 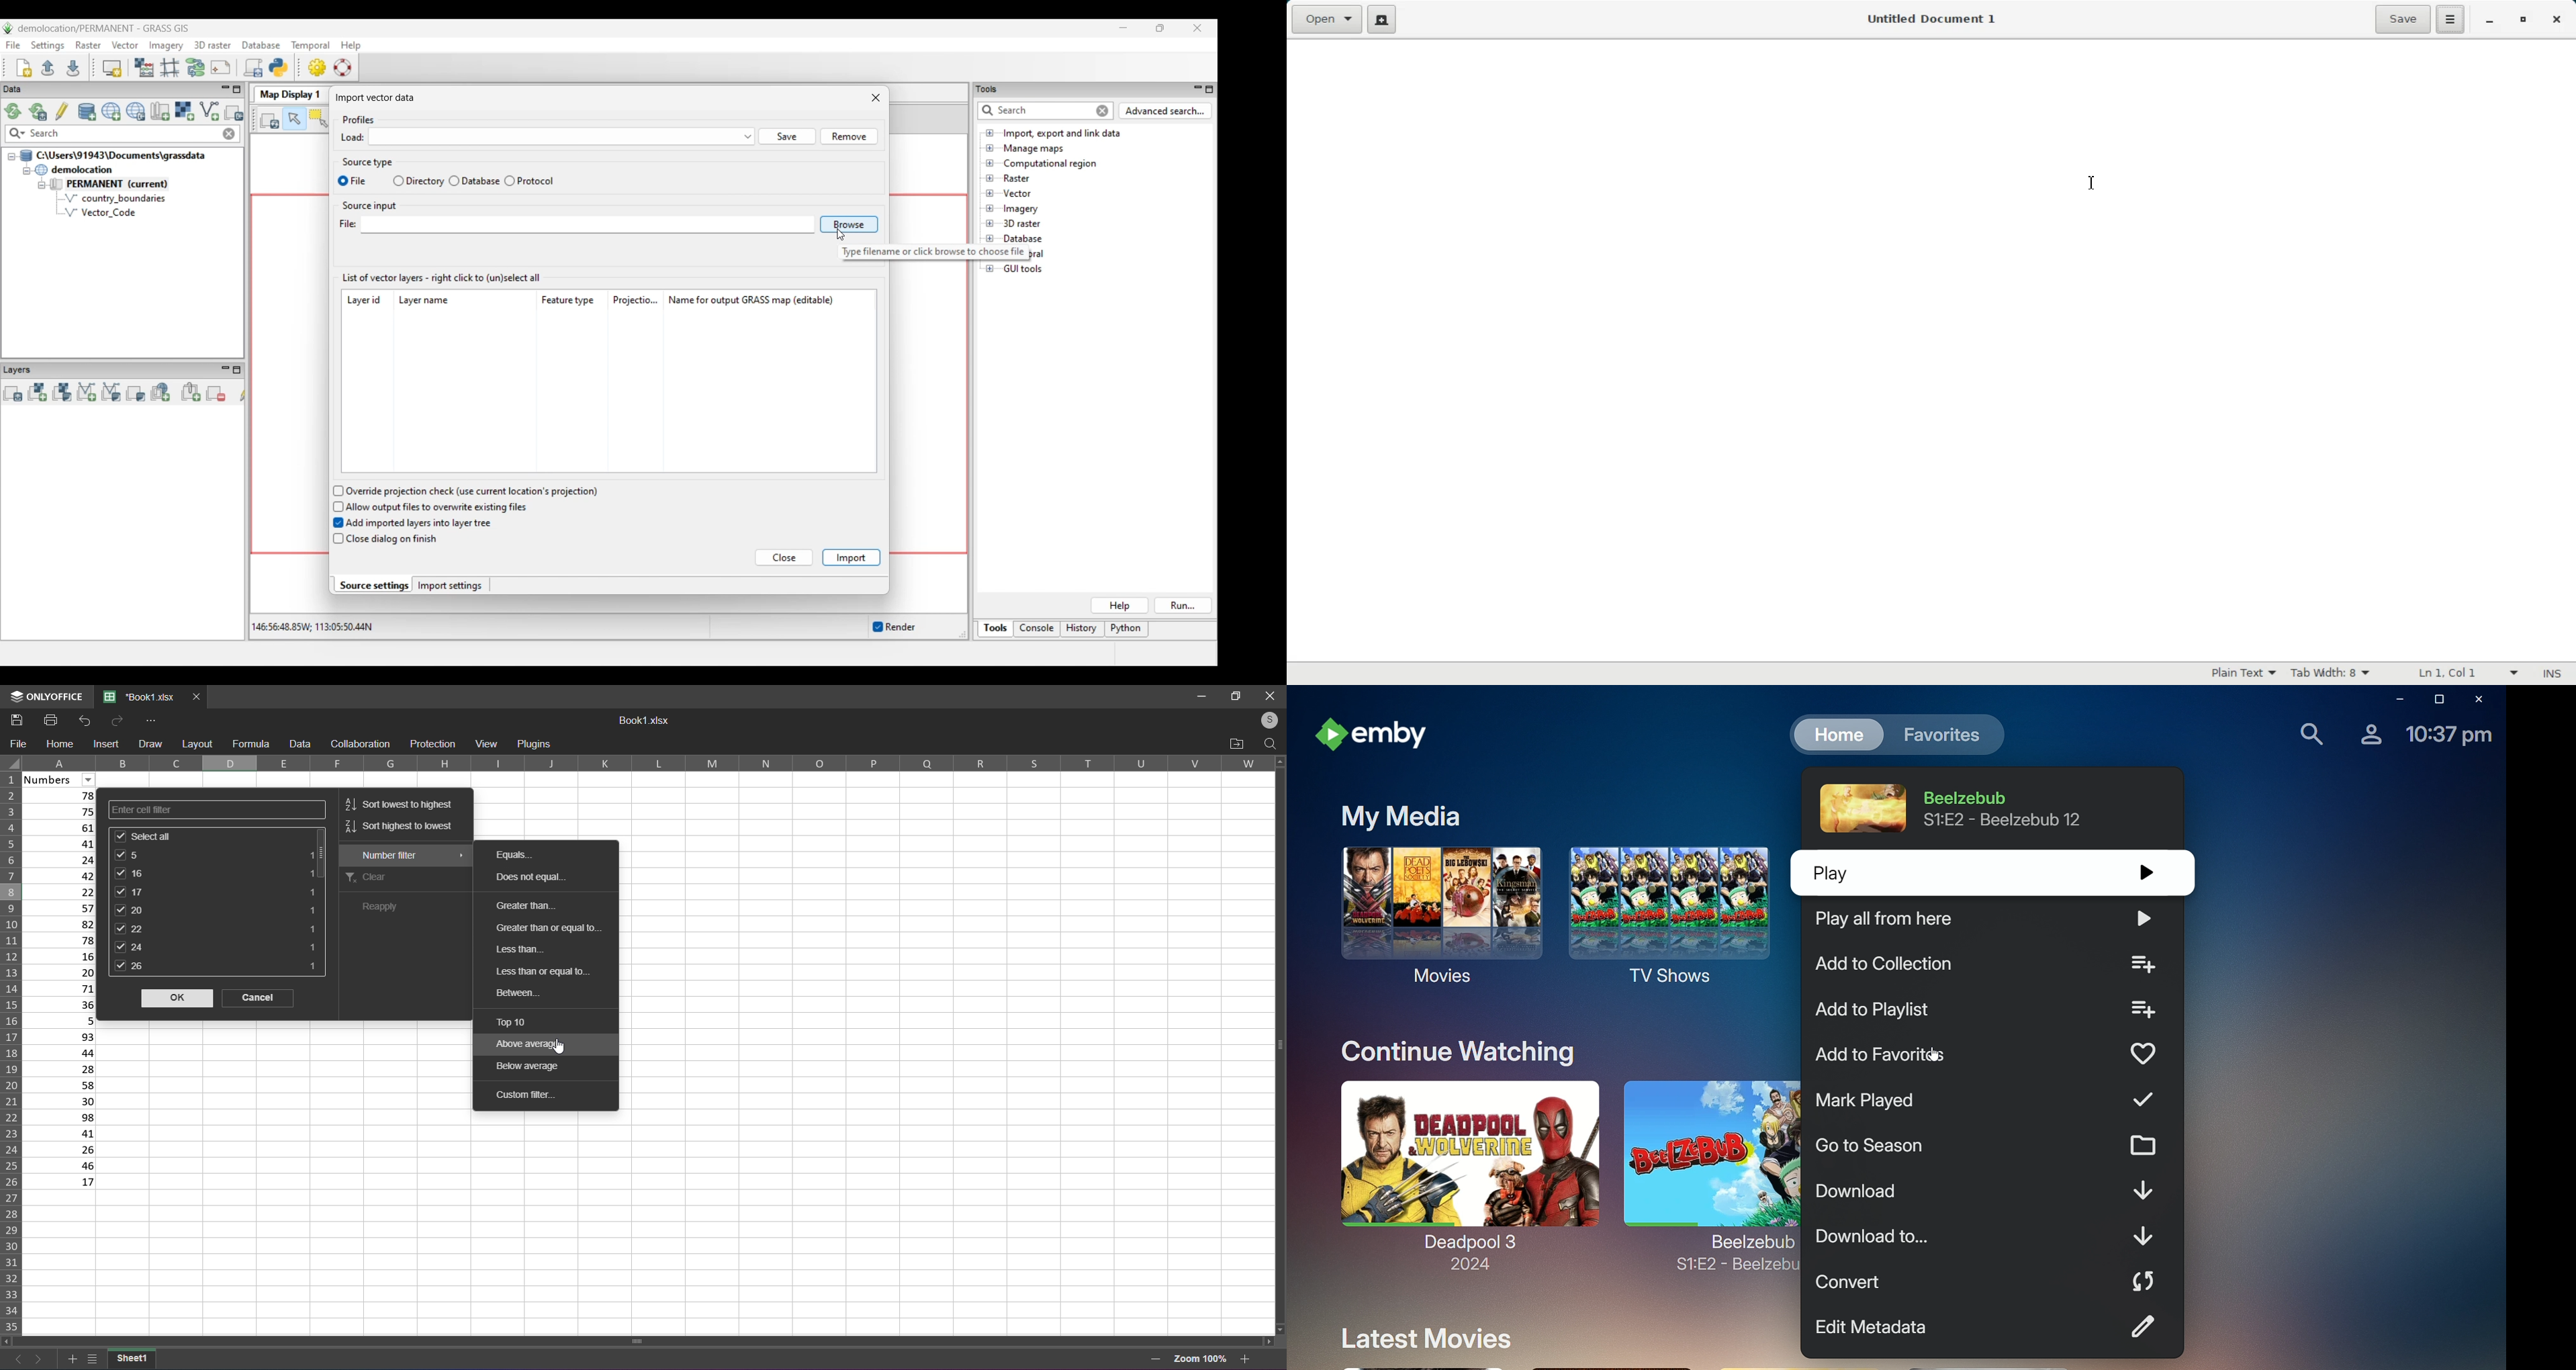 I want to click on 98, so click(x=60, y=1117).